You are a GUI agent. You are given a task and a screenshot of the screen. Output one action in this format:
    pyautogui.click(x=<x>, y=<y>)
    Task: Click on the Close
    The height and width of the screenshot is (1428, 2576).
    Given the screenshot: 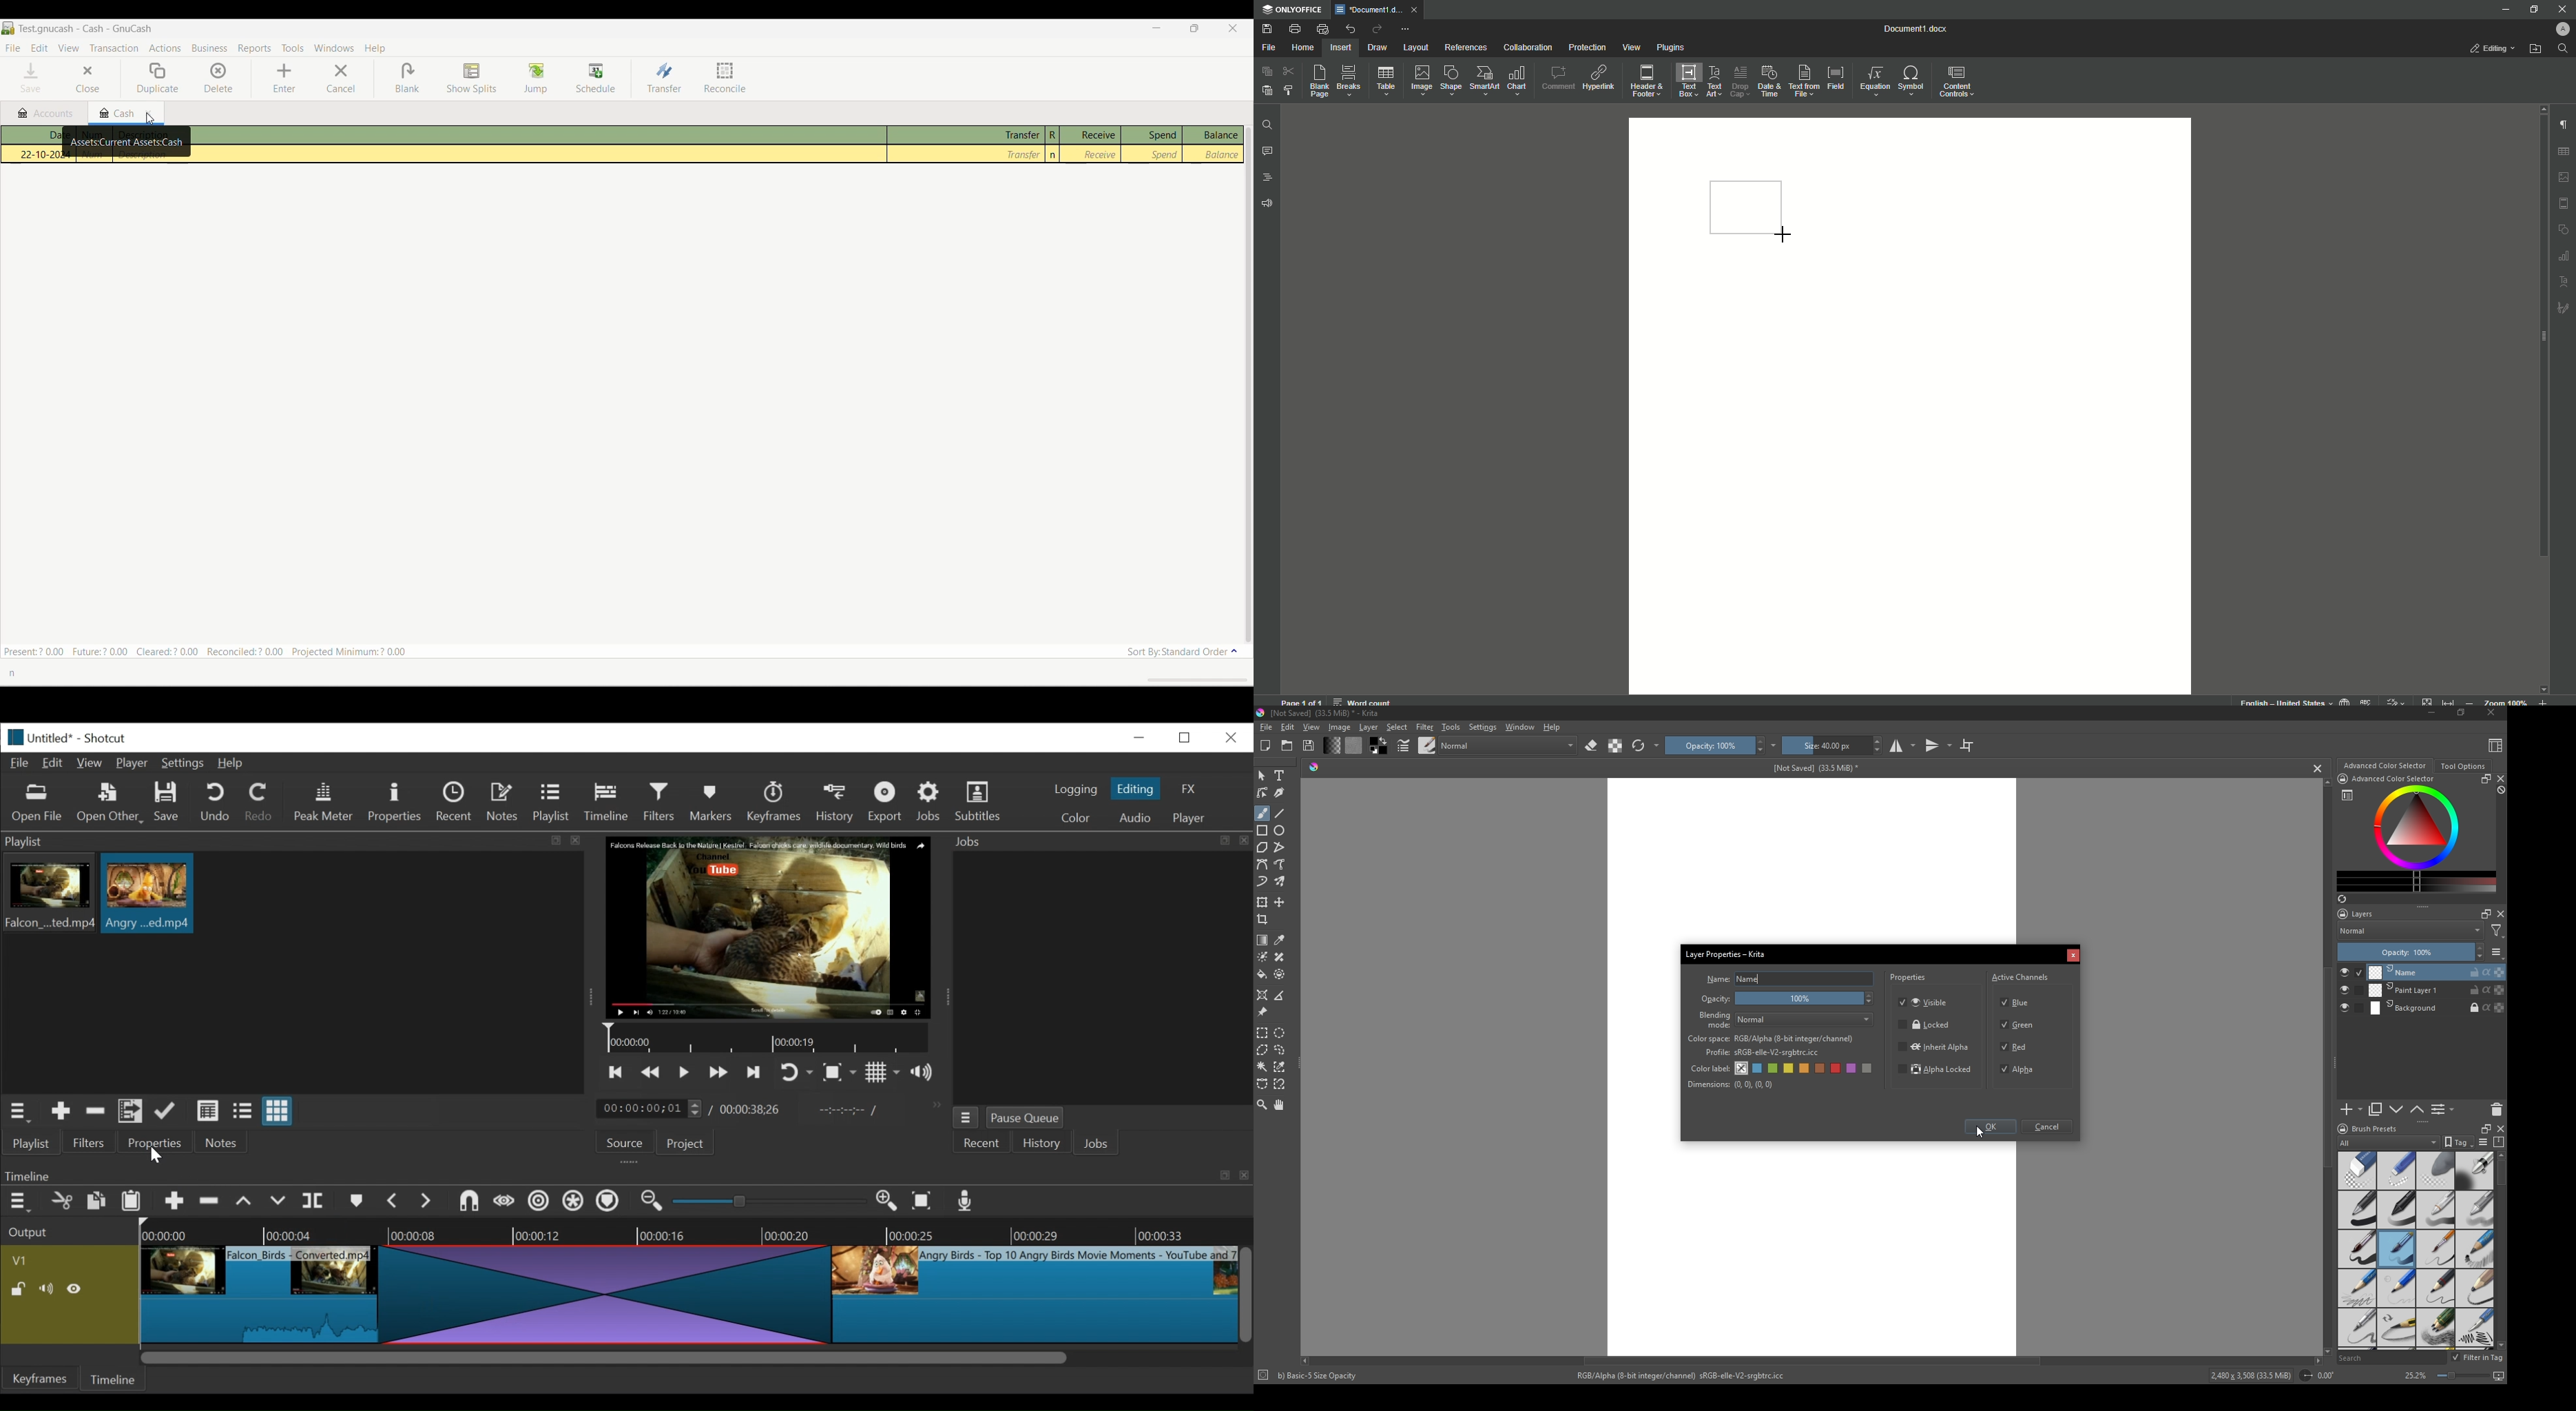 What is the action you would take?
    pyautogui.click(x=2488, y=713)
    